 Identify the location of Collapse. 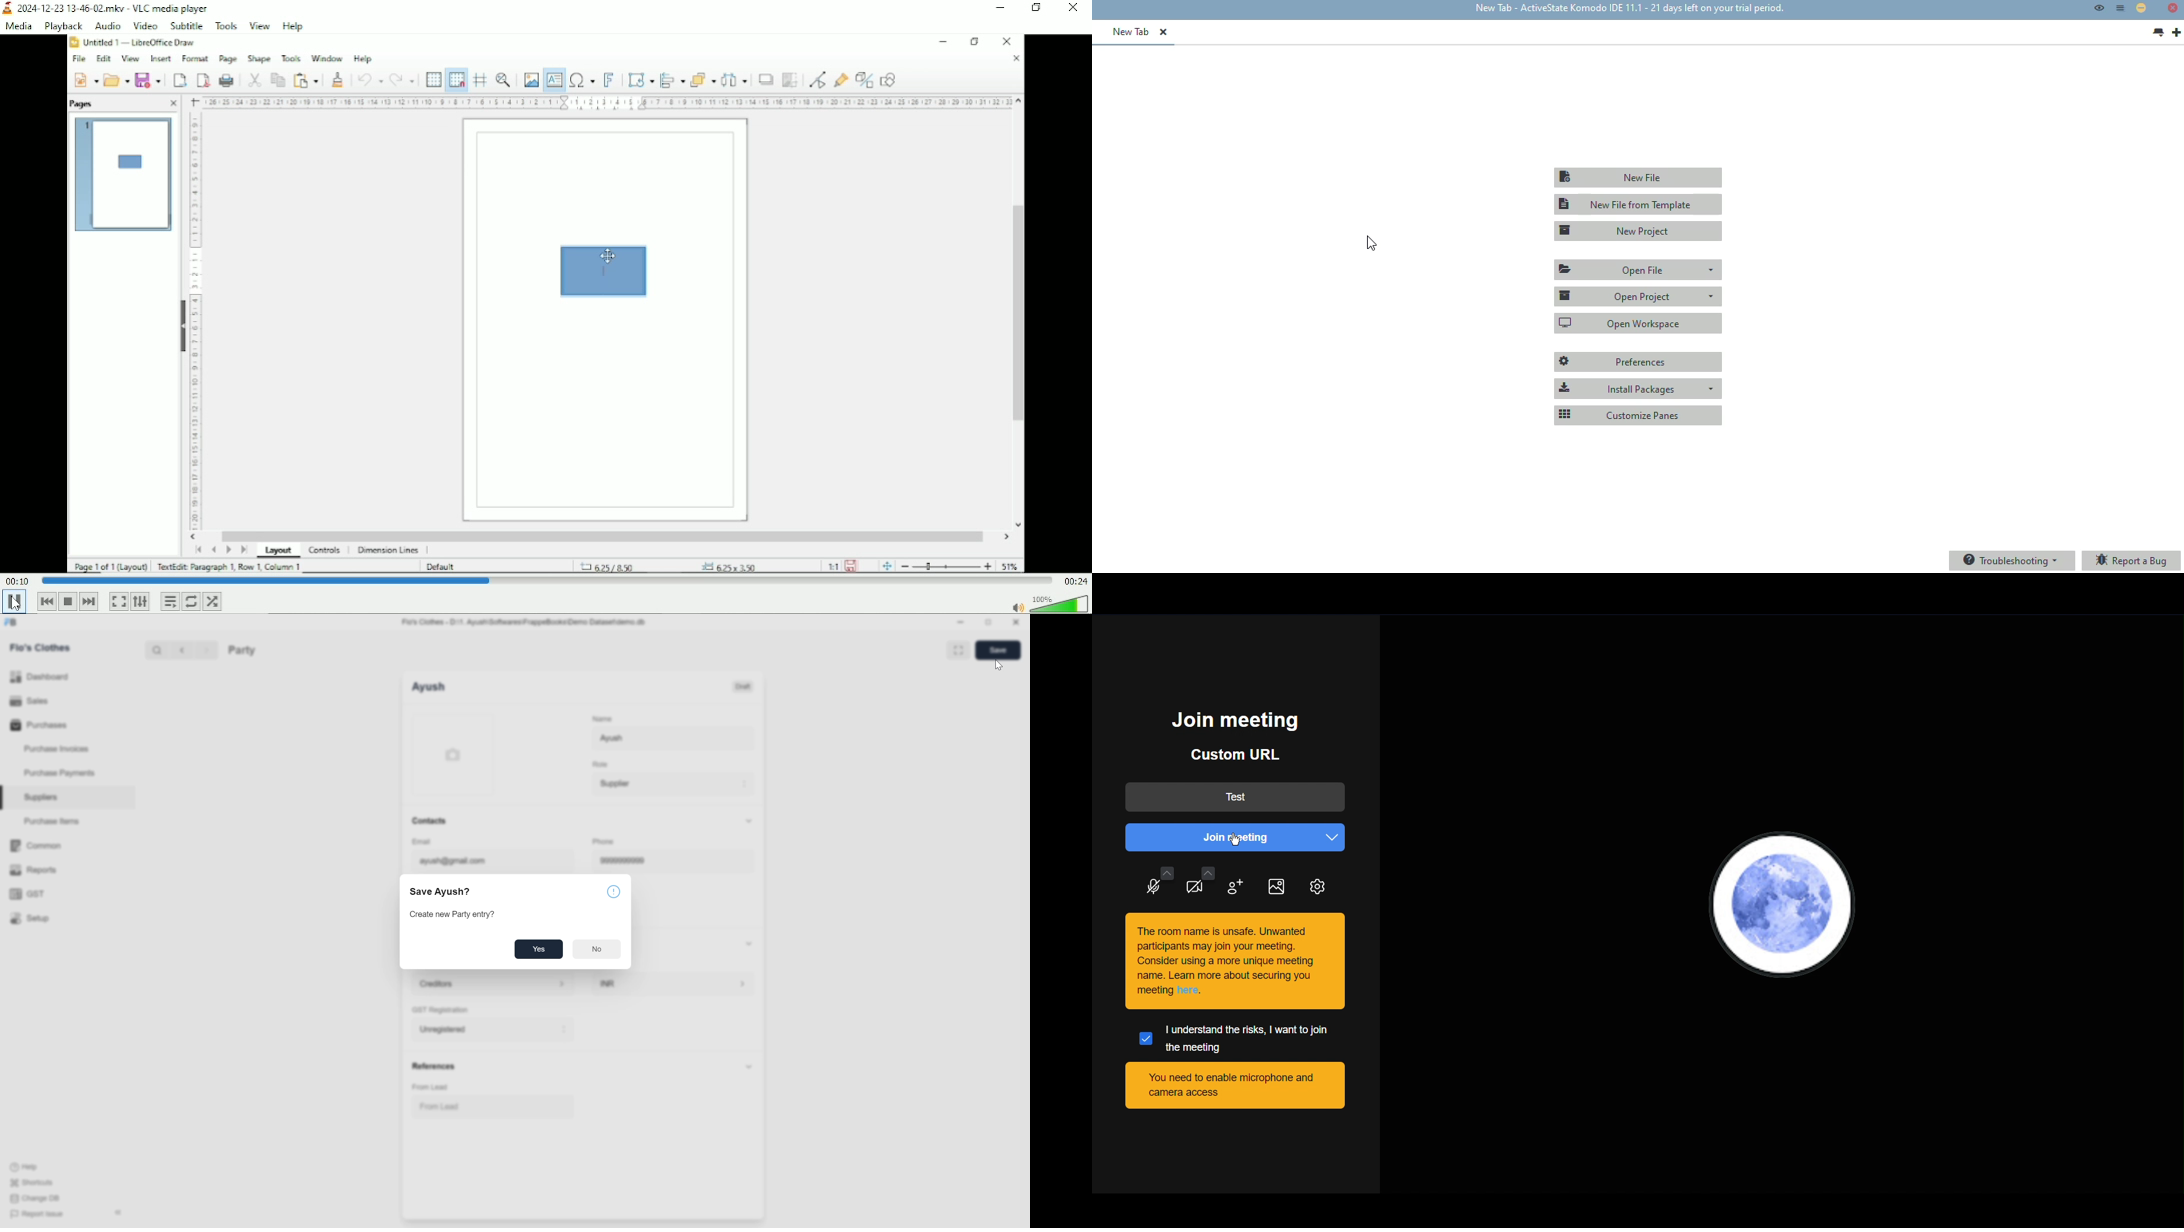
(749, 821).